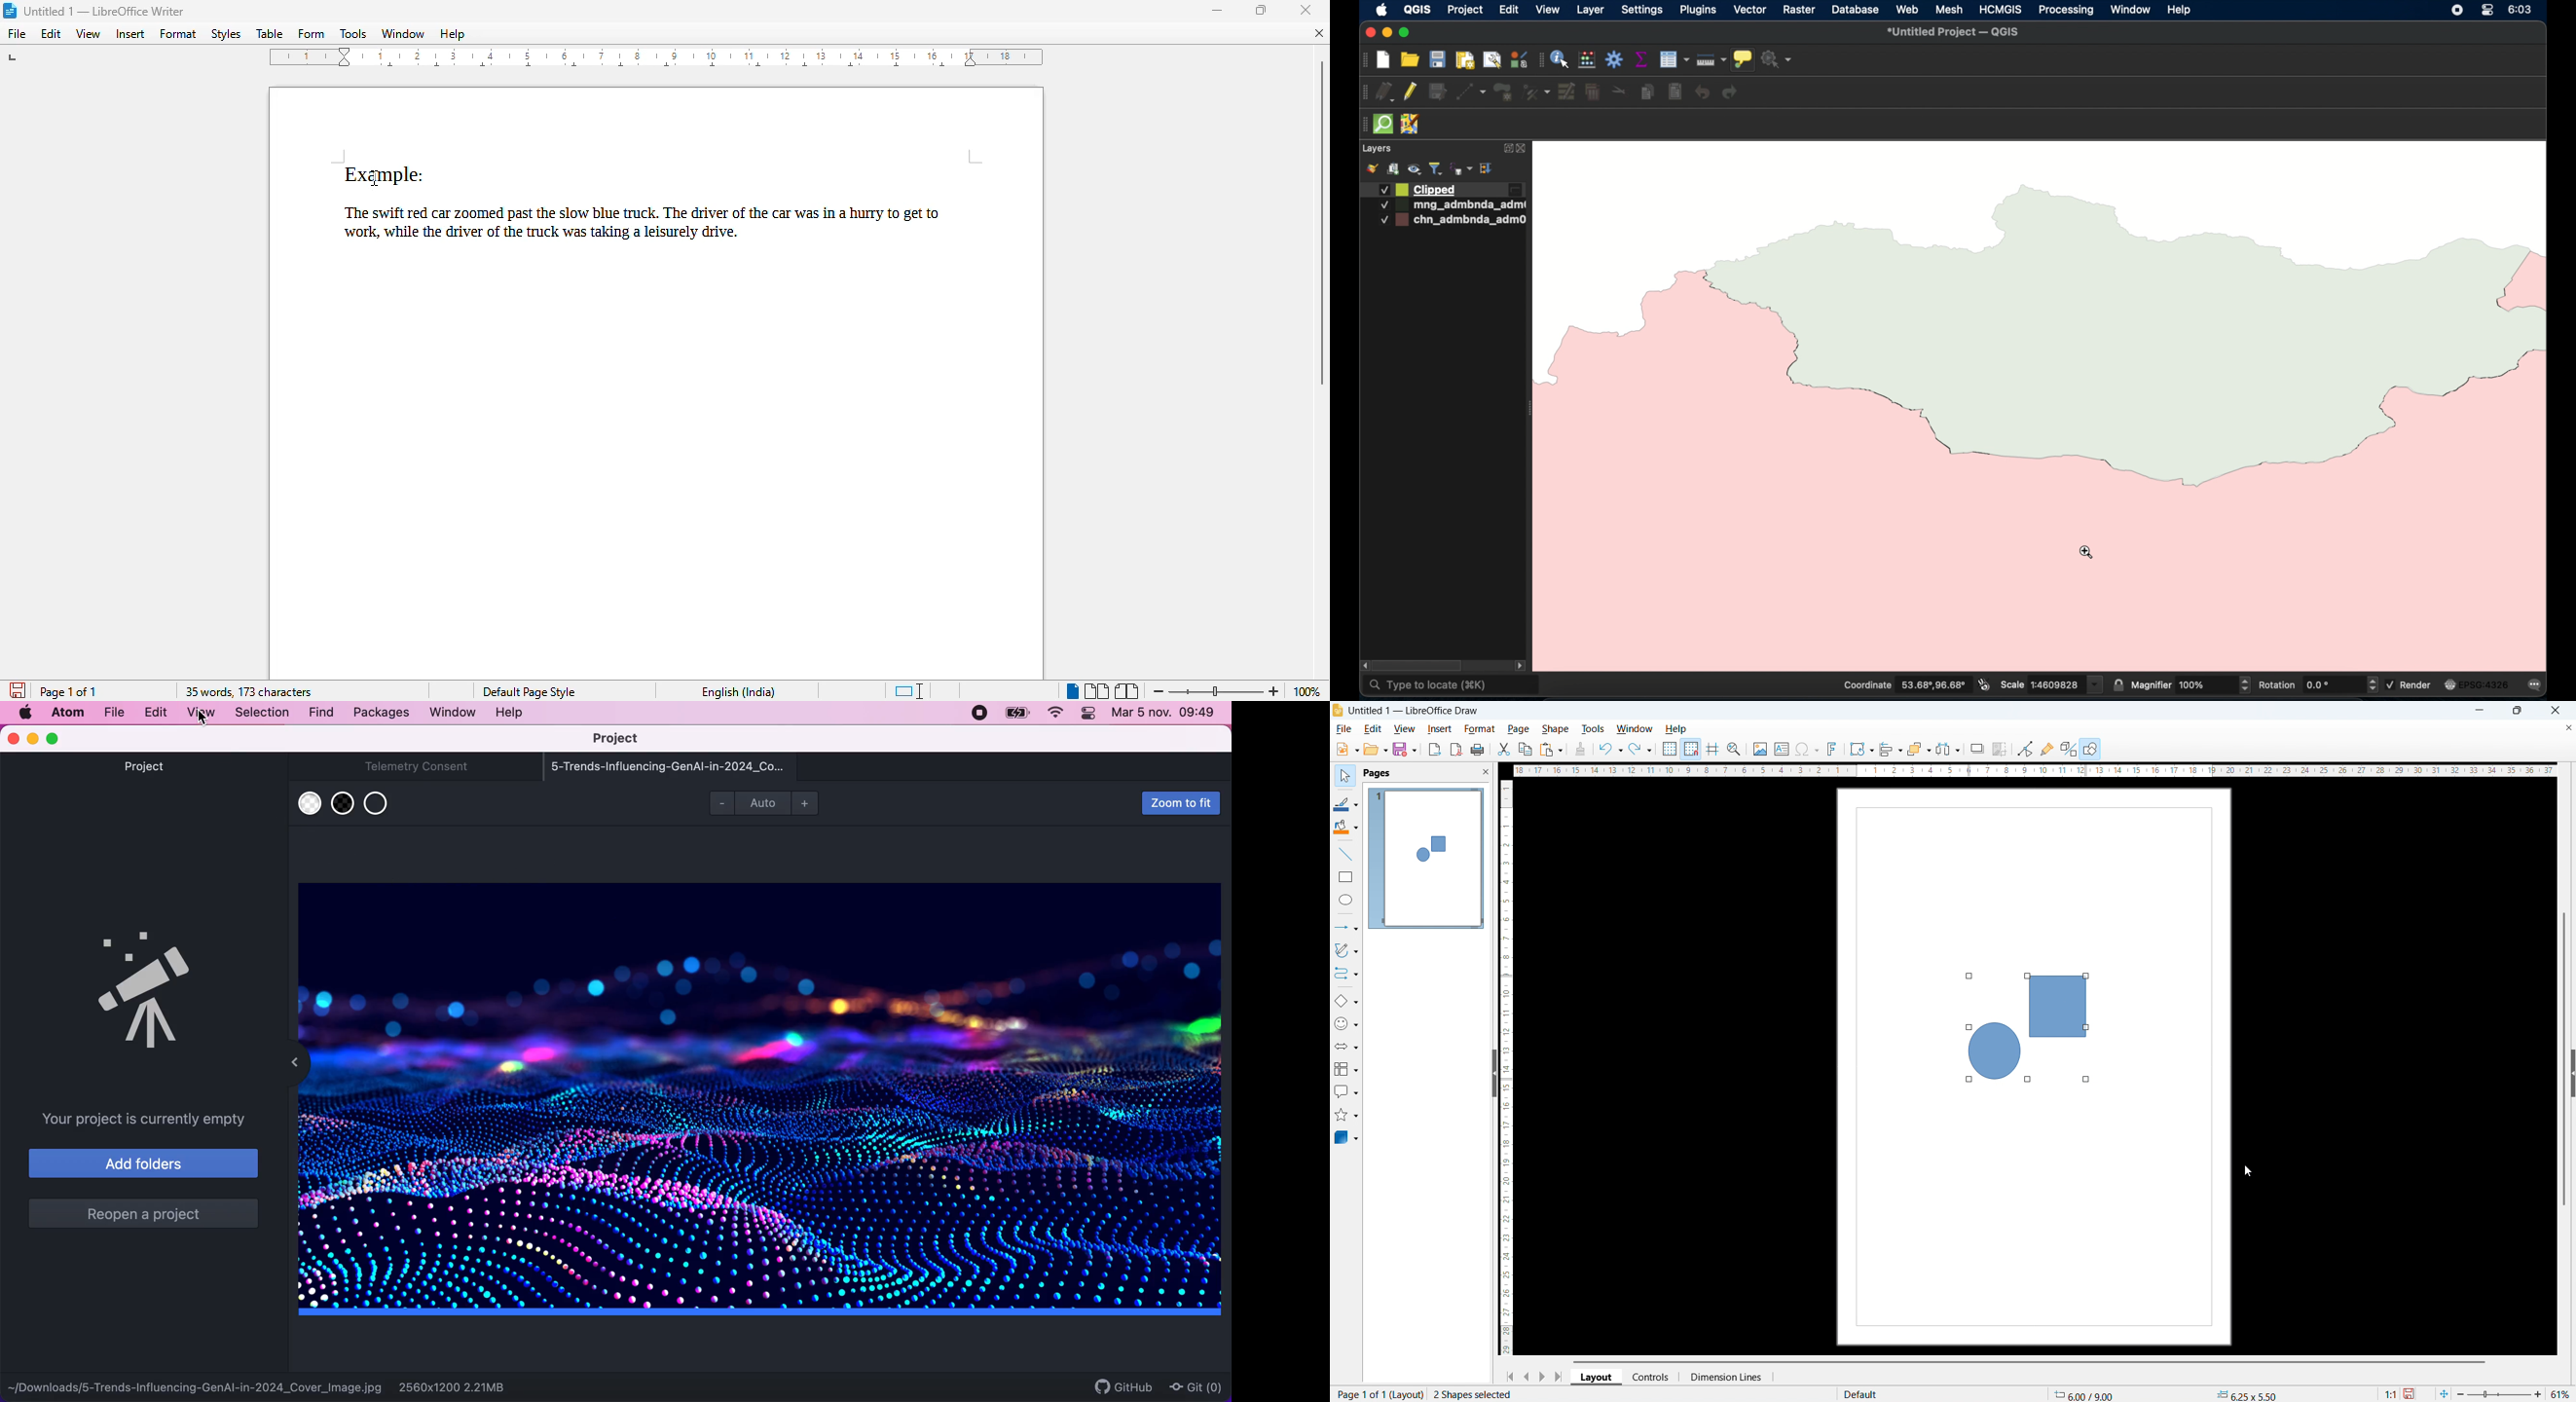 This screenshot has width=2576, height=1428. What do you see at coordinates (2087, 552) in the screenshot?
I see `zoom in cursor` at bounding box center [2087, 552].